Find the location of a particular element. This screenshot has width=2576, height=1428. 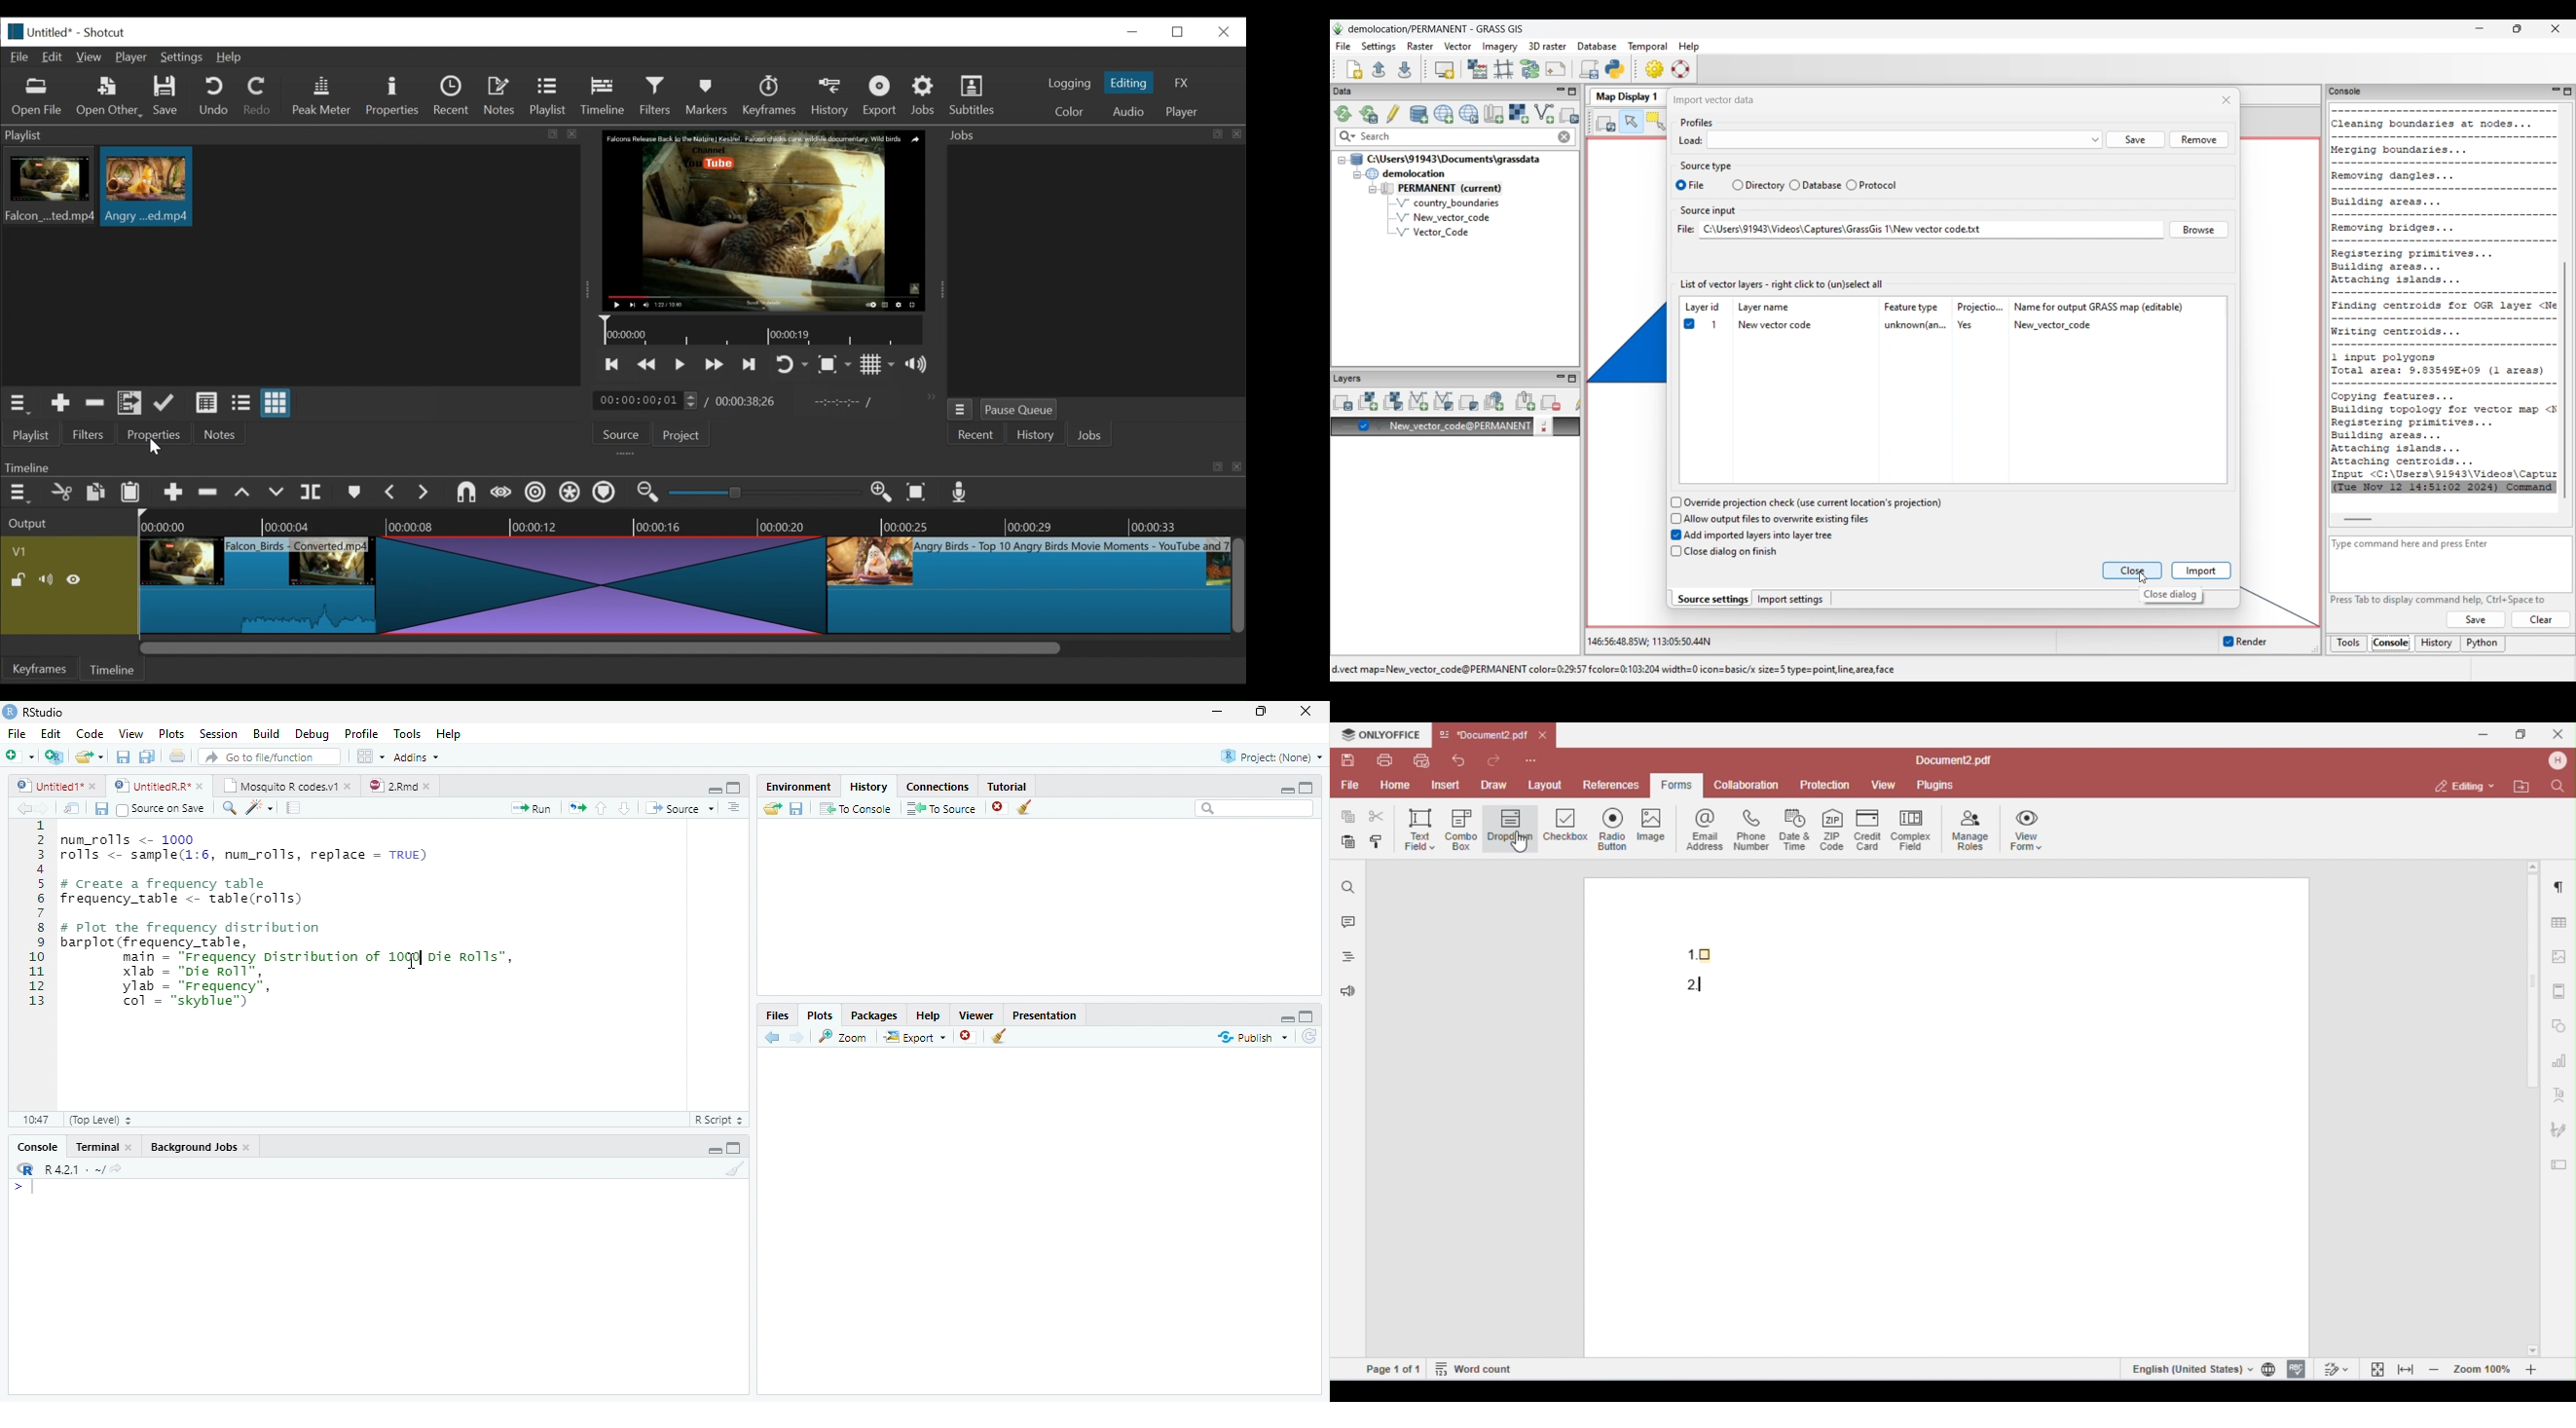

Presentation is located at coordinates (1045, 1015).